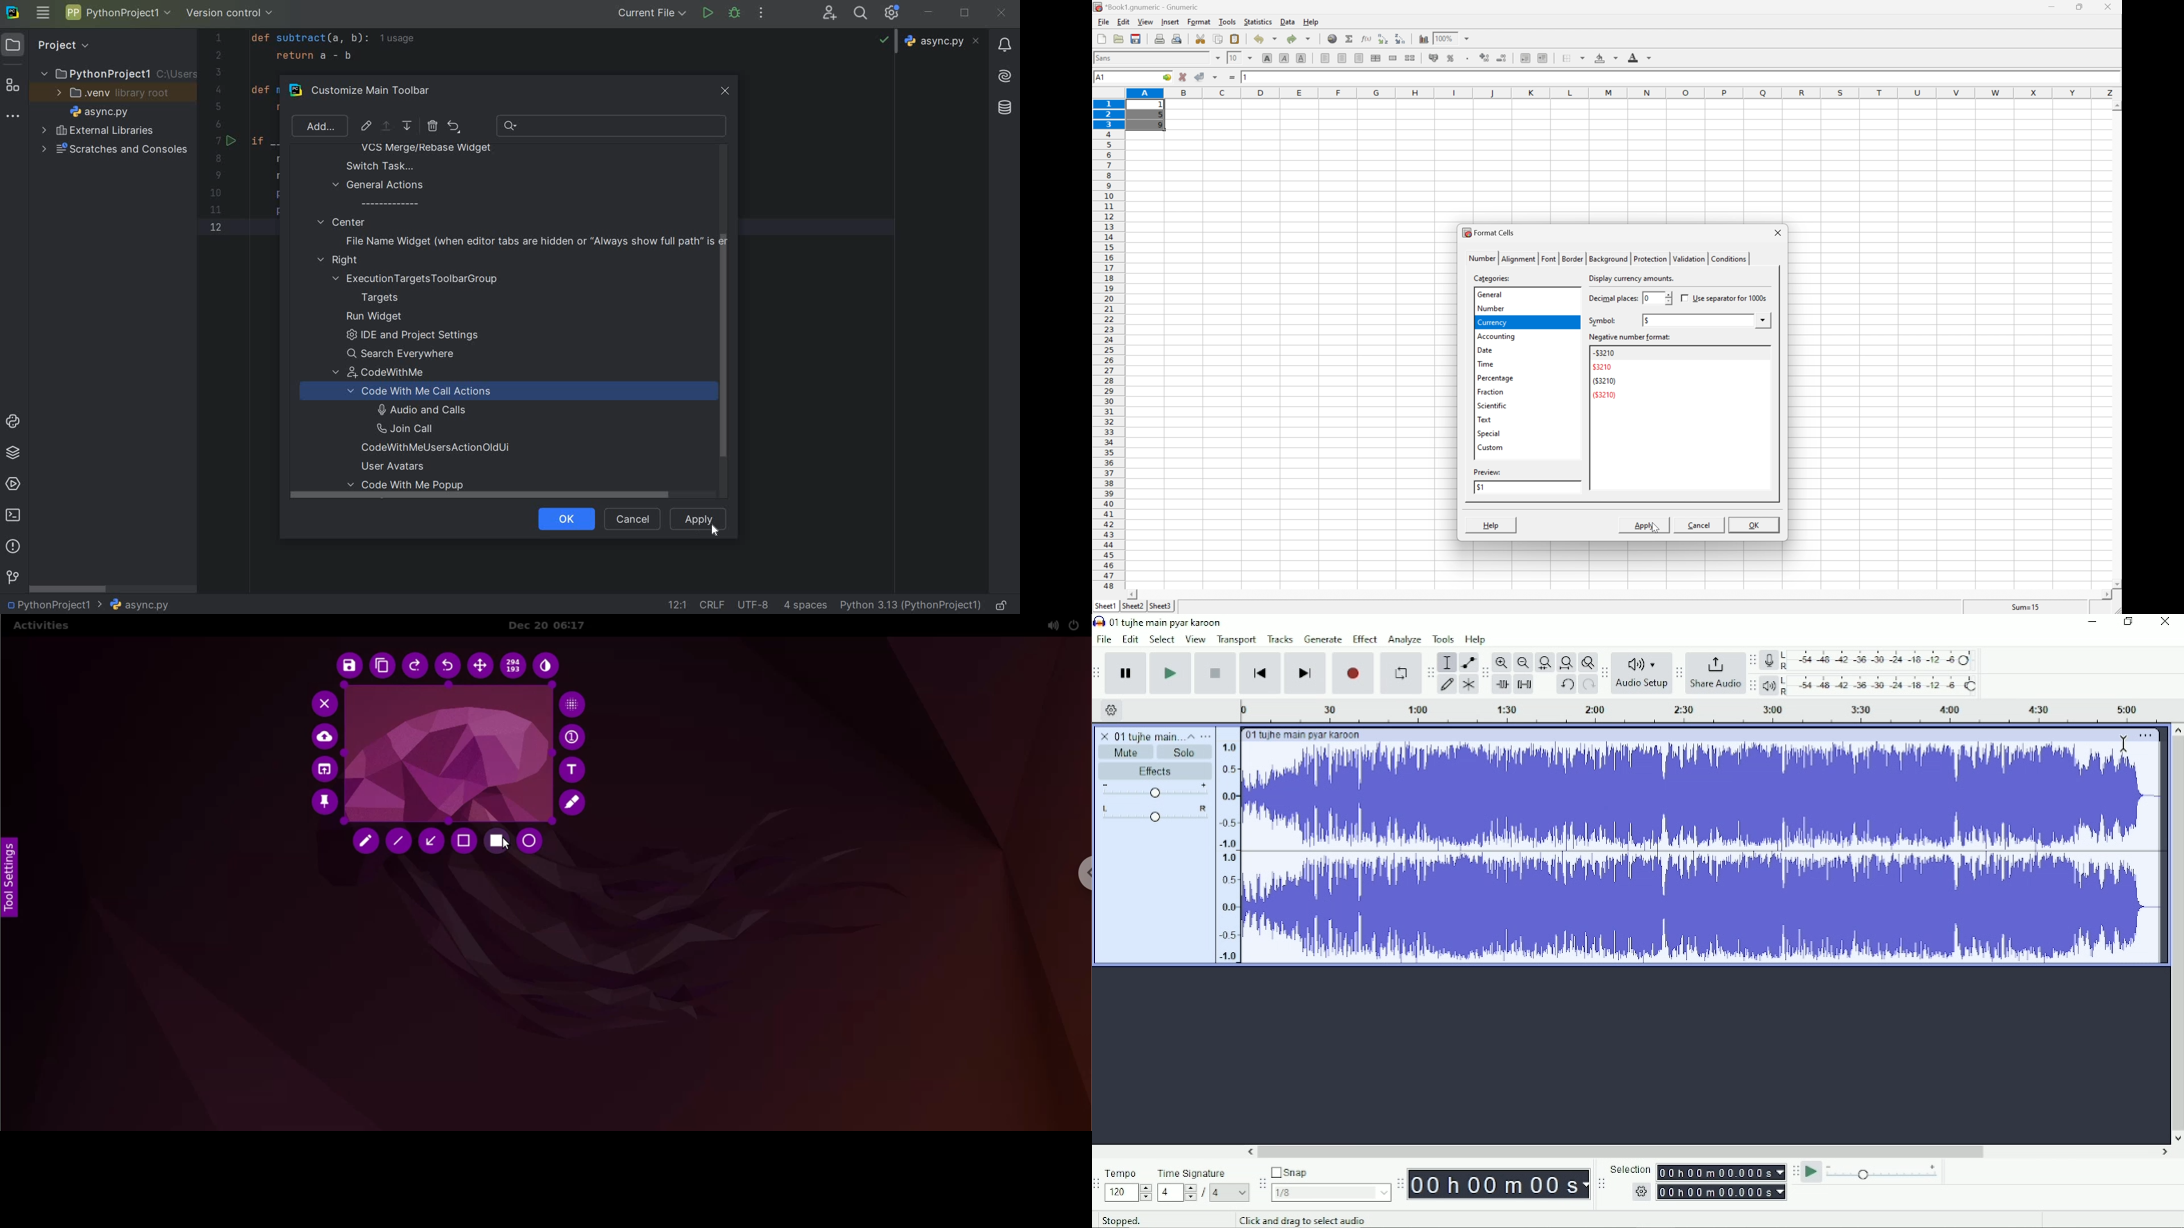 This screenshot has height=1232, width=2184. I want to click on Transport, so click(1236, 641).